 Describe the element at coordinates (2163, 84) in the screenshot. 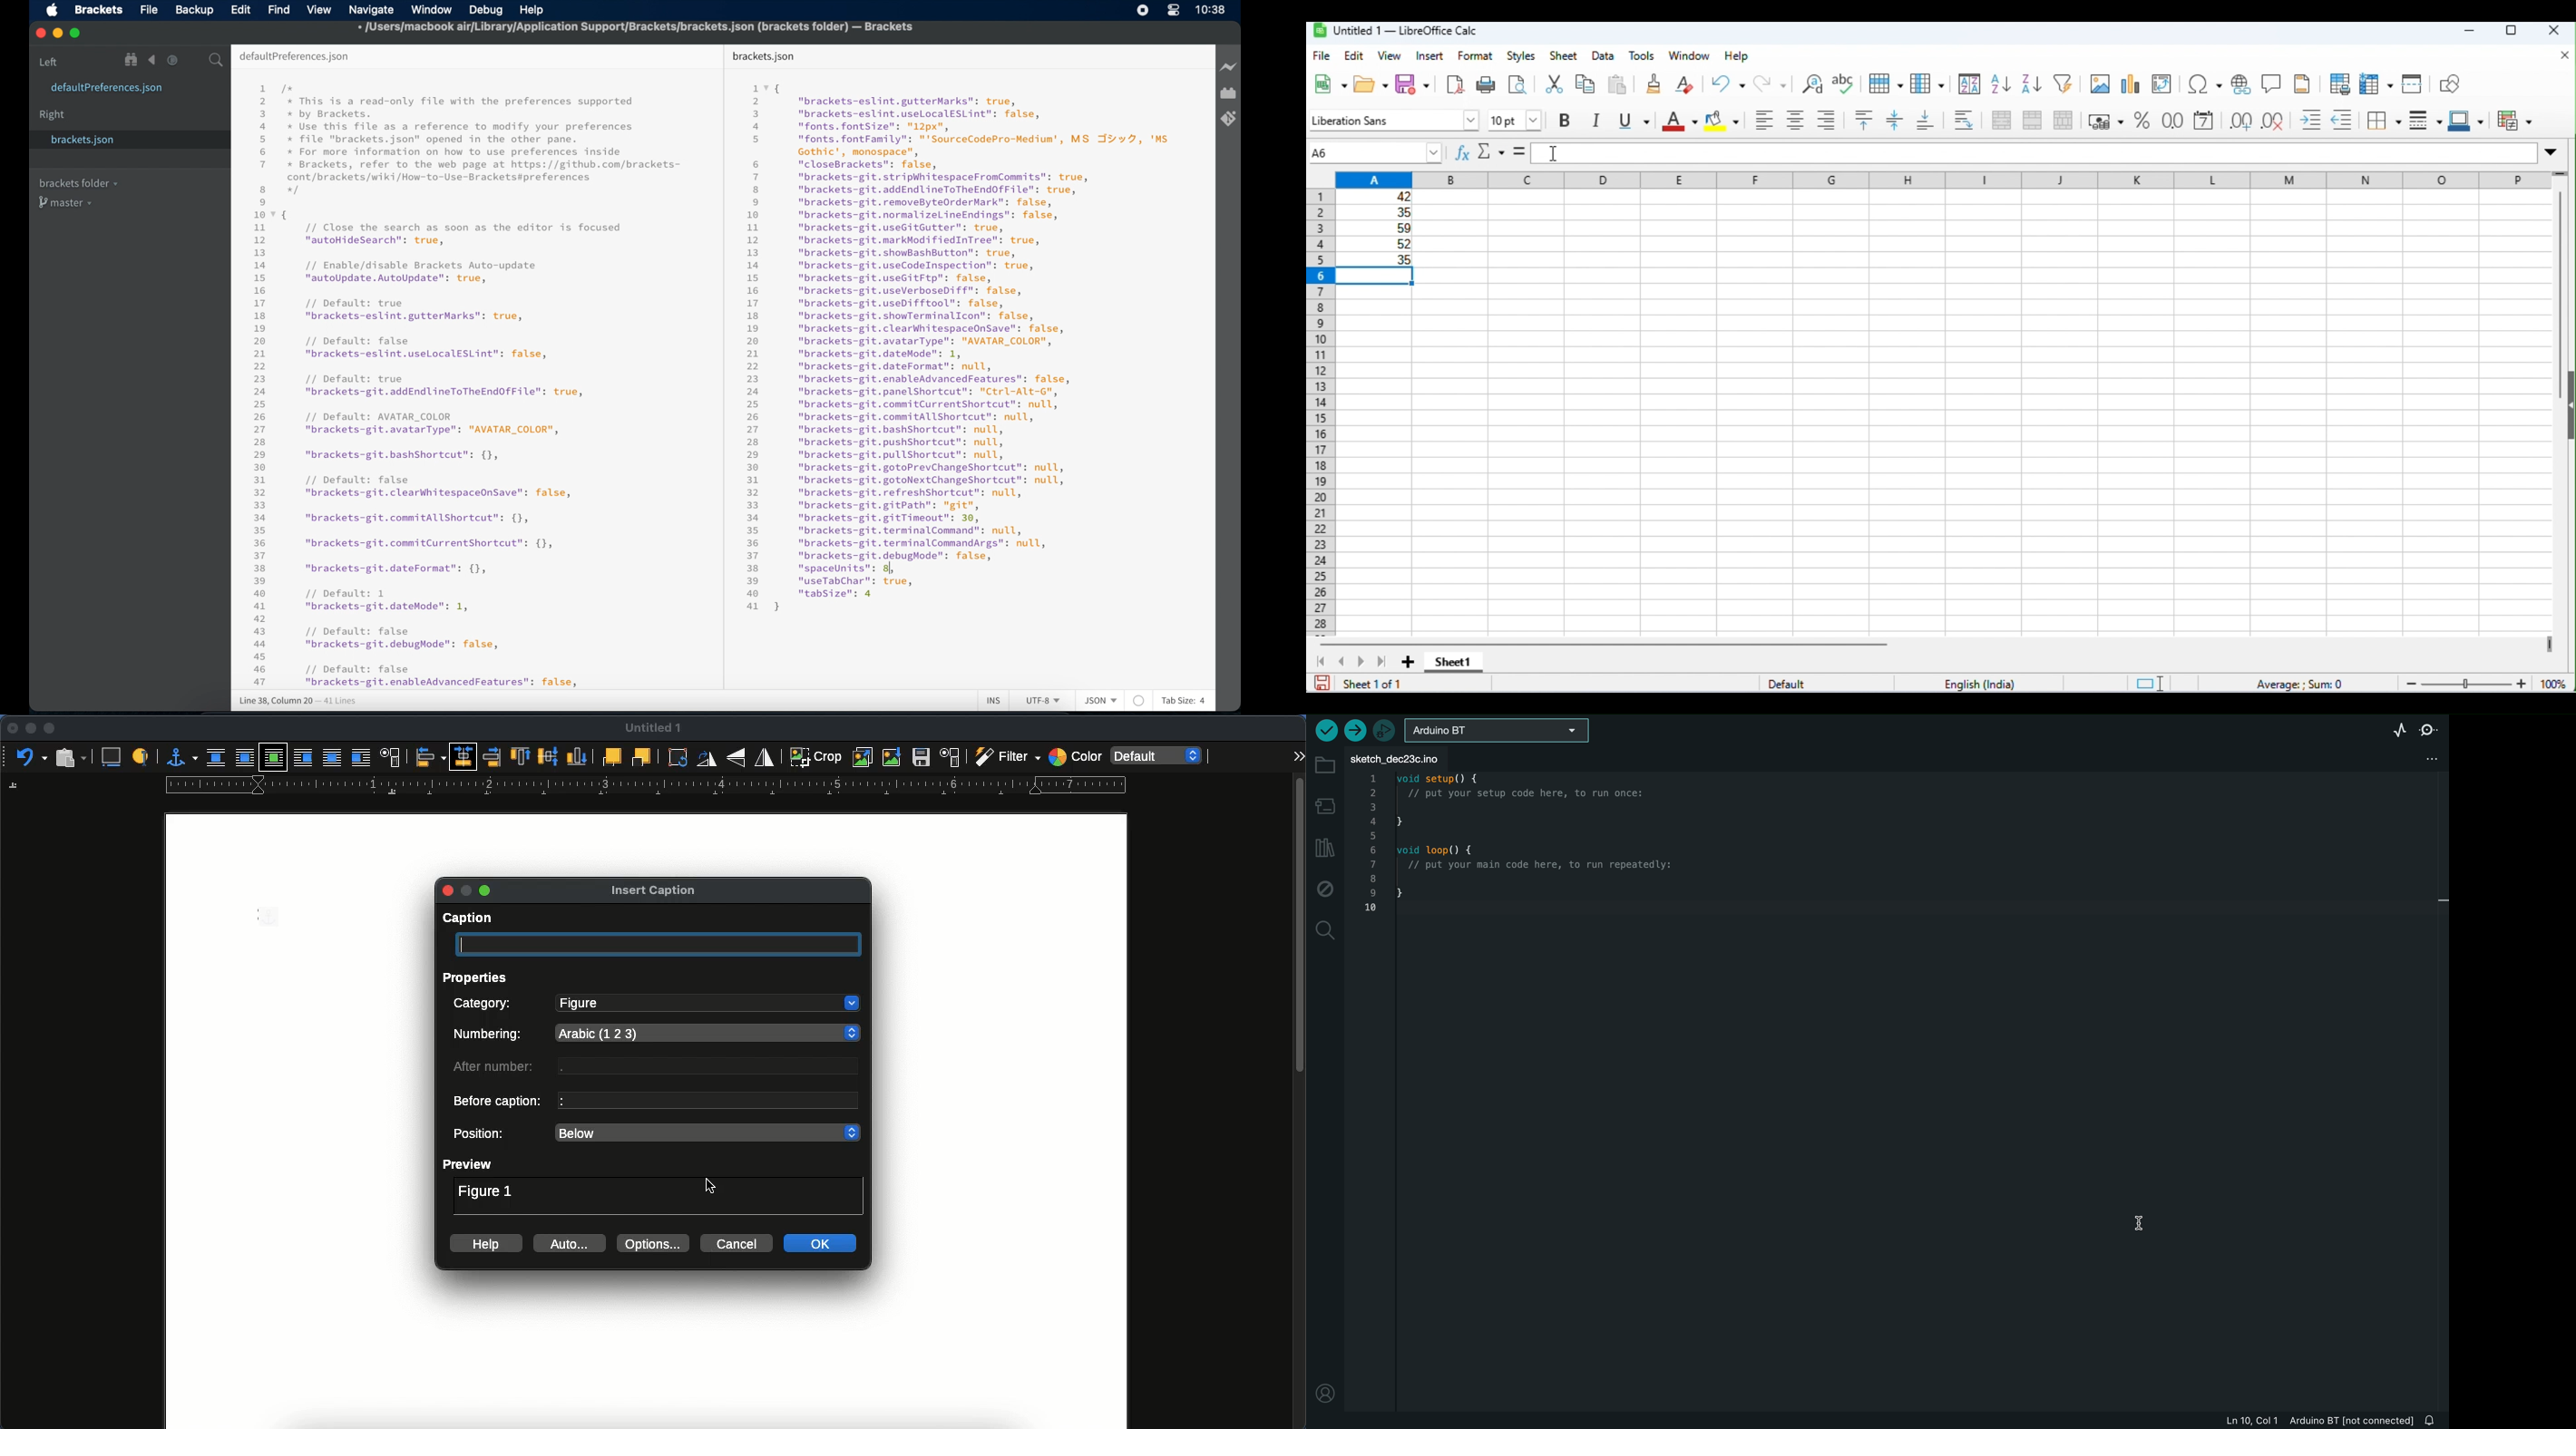

I see `insert or edit pivot table` at that location.